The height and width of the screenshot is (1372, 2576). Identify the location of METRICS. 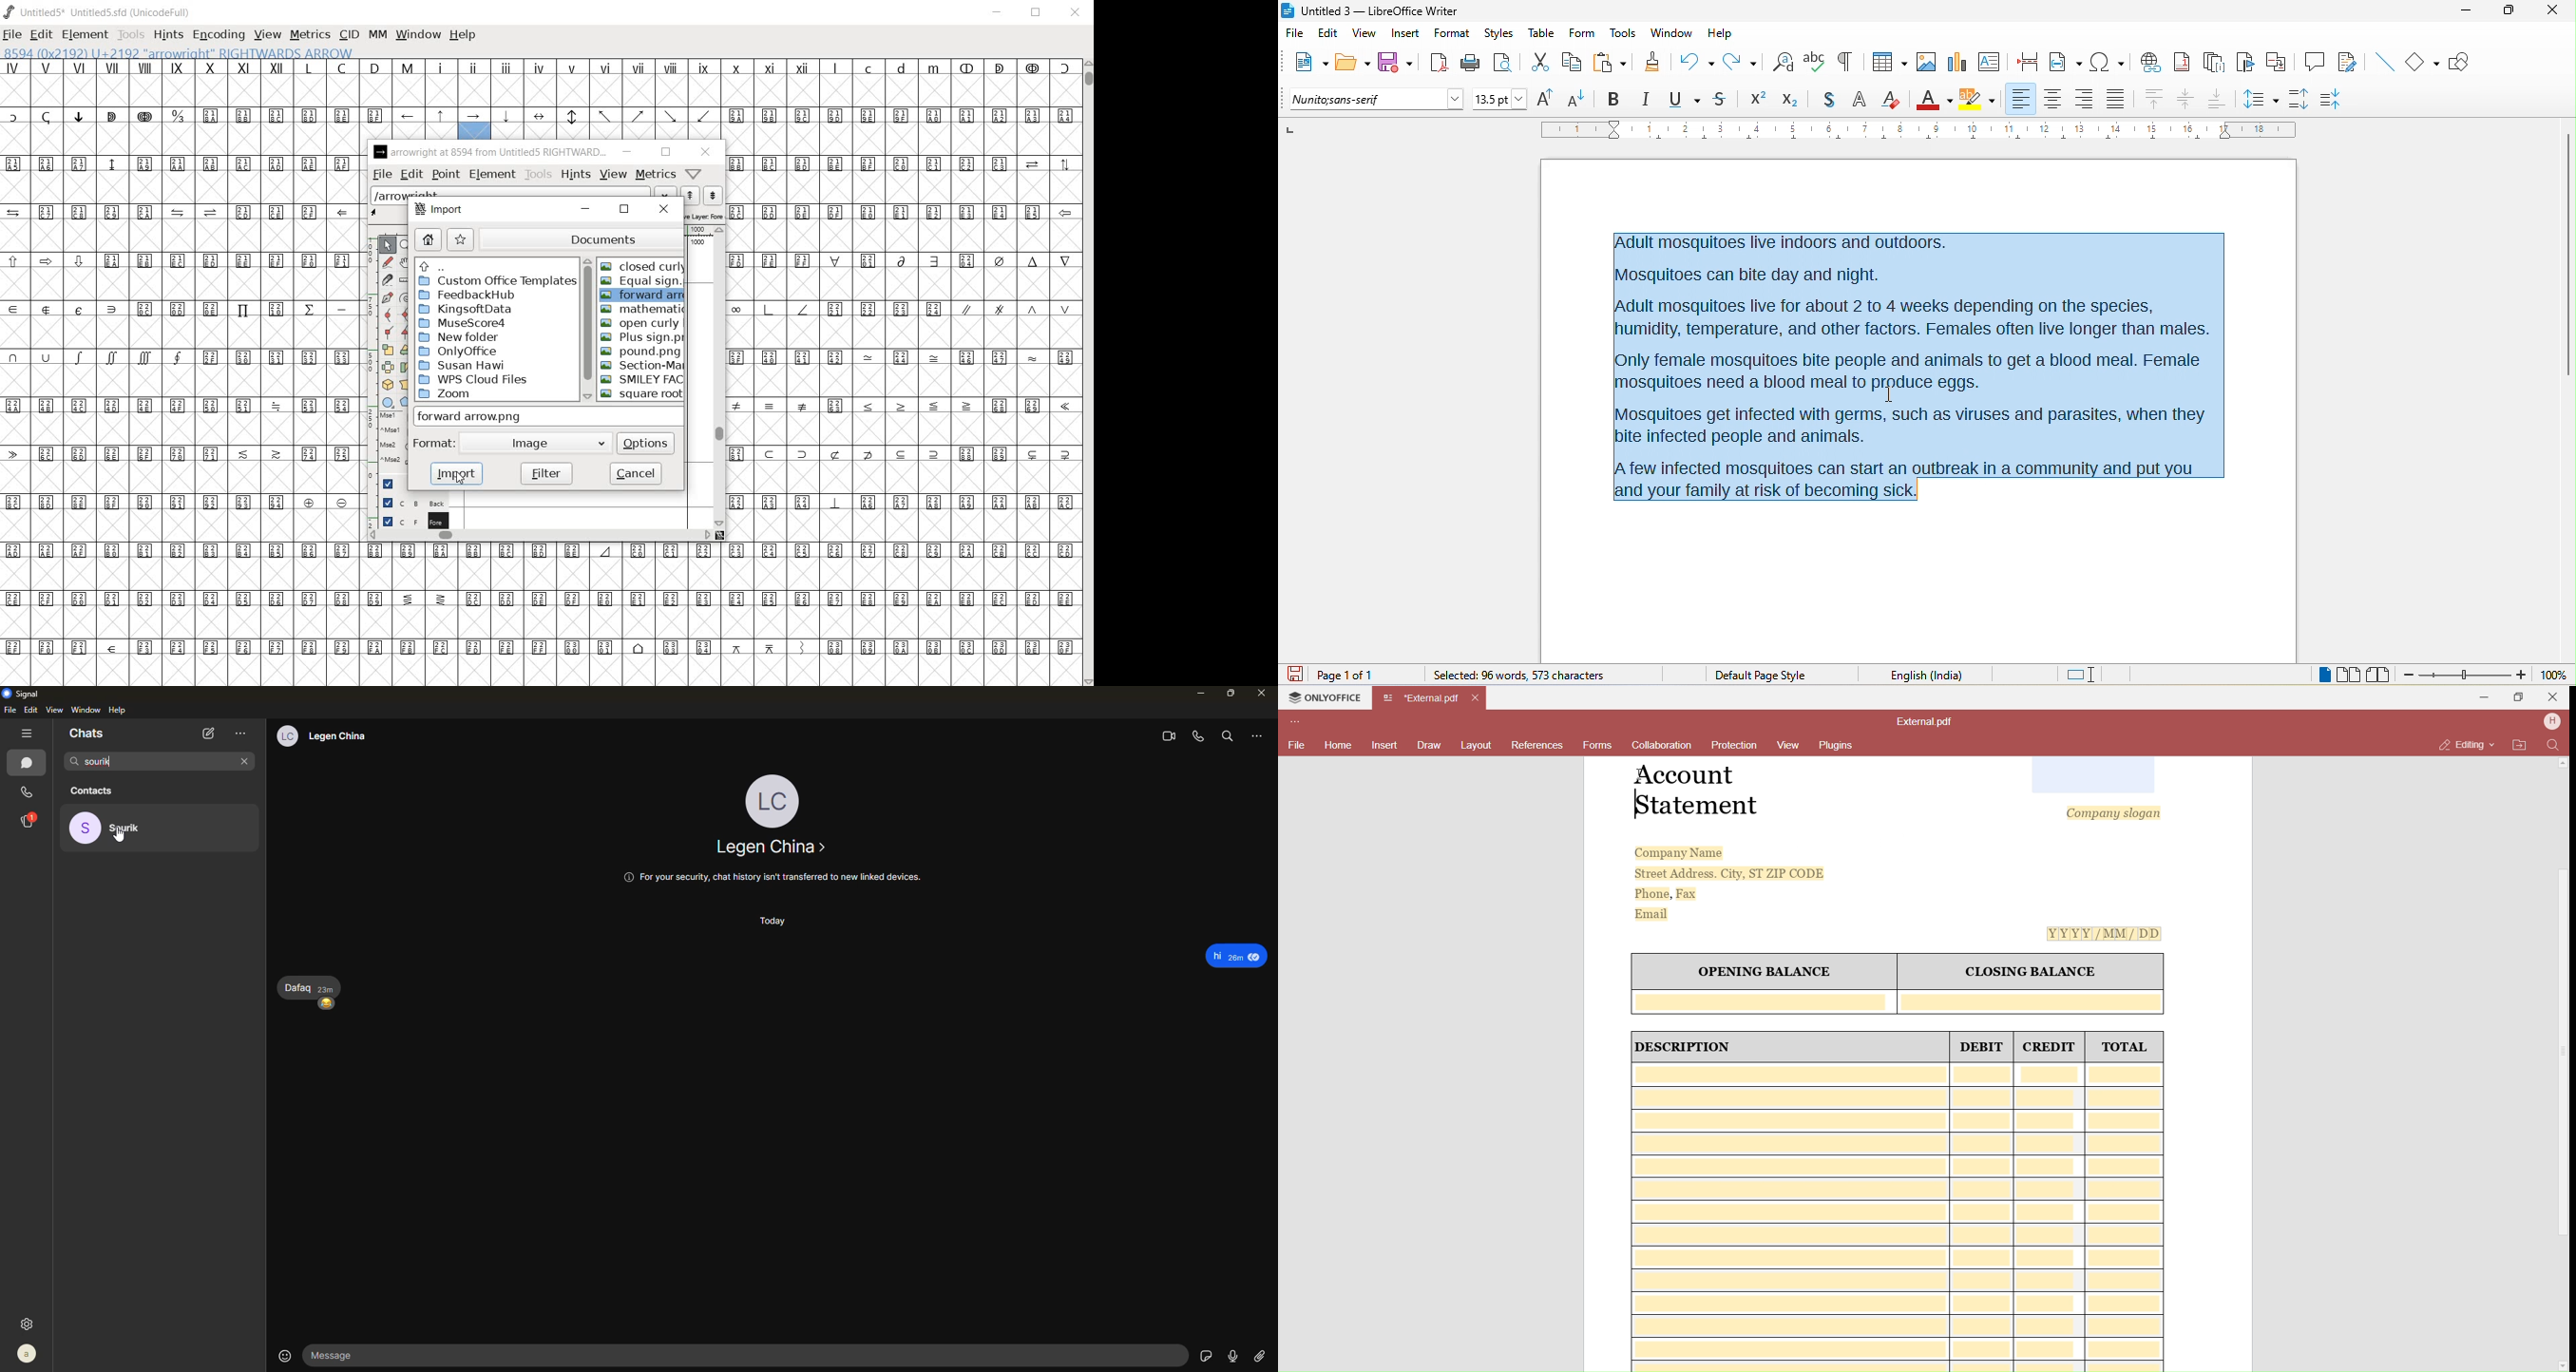
(309, 34).